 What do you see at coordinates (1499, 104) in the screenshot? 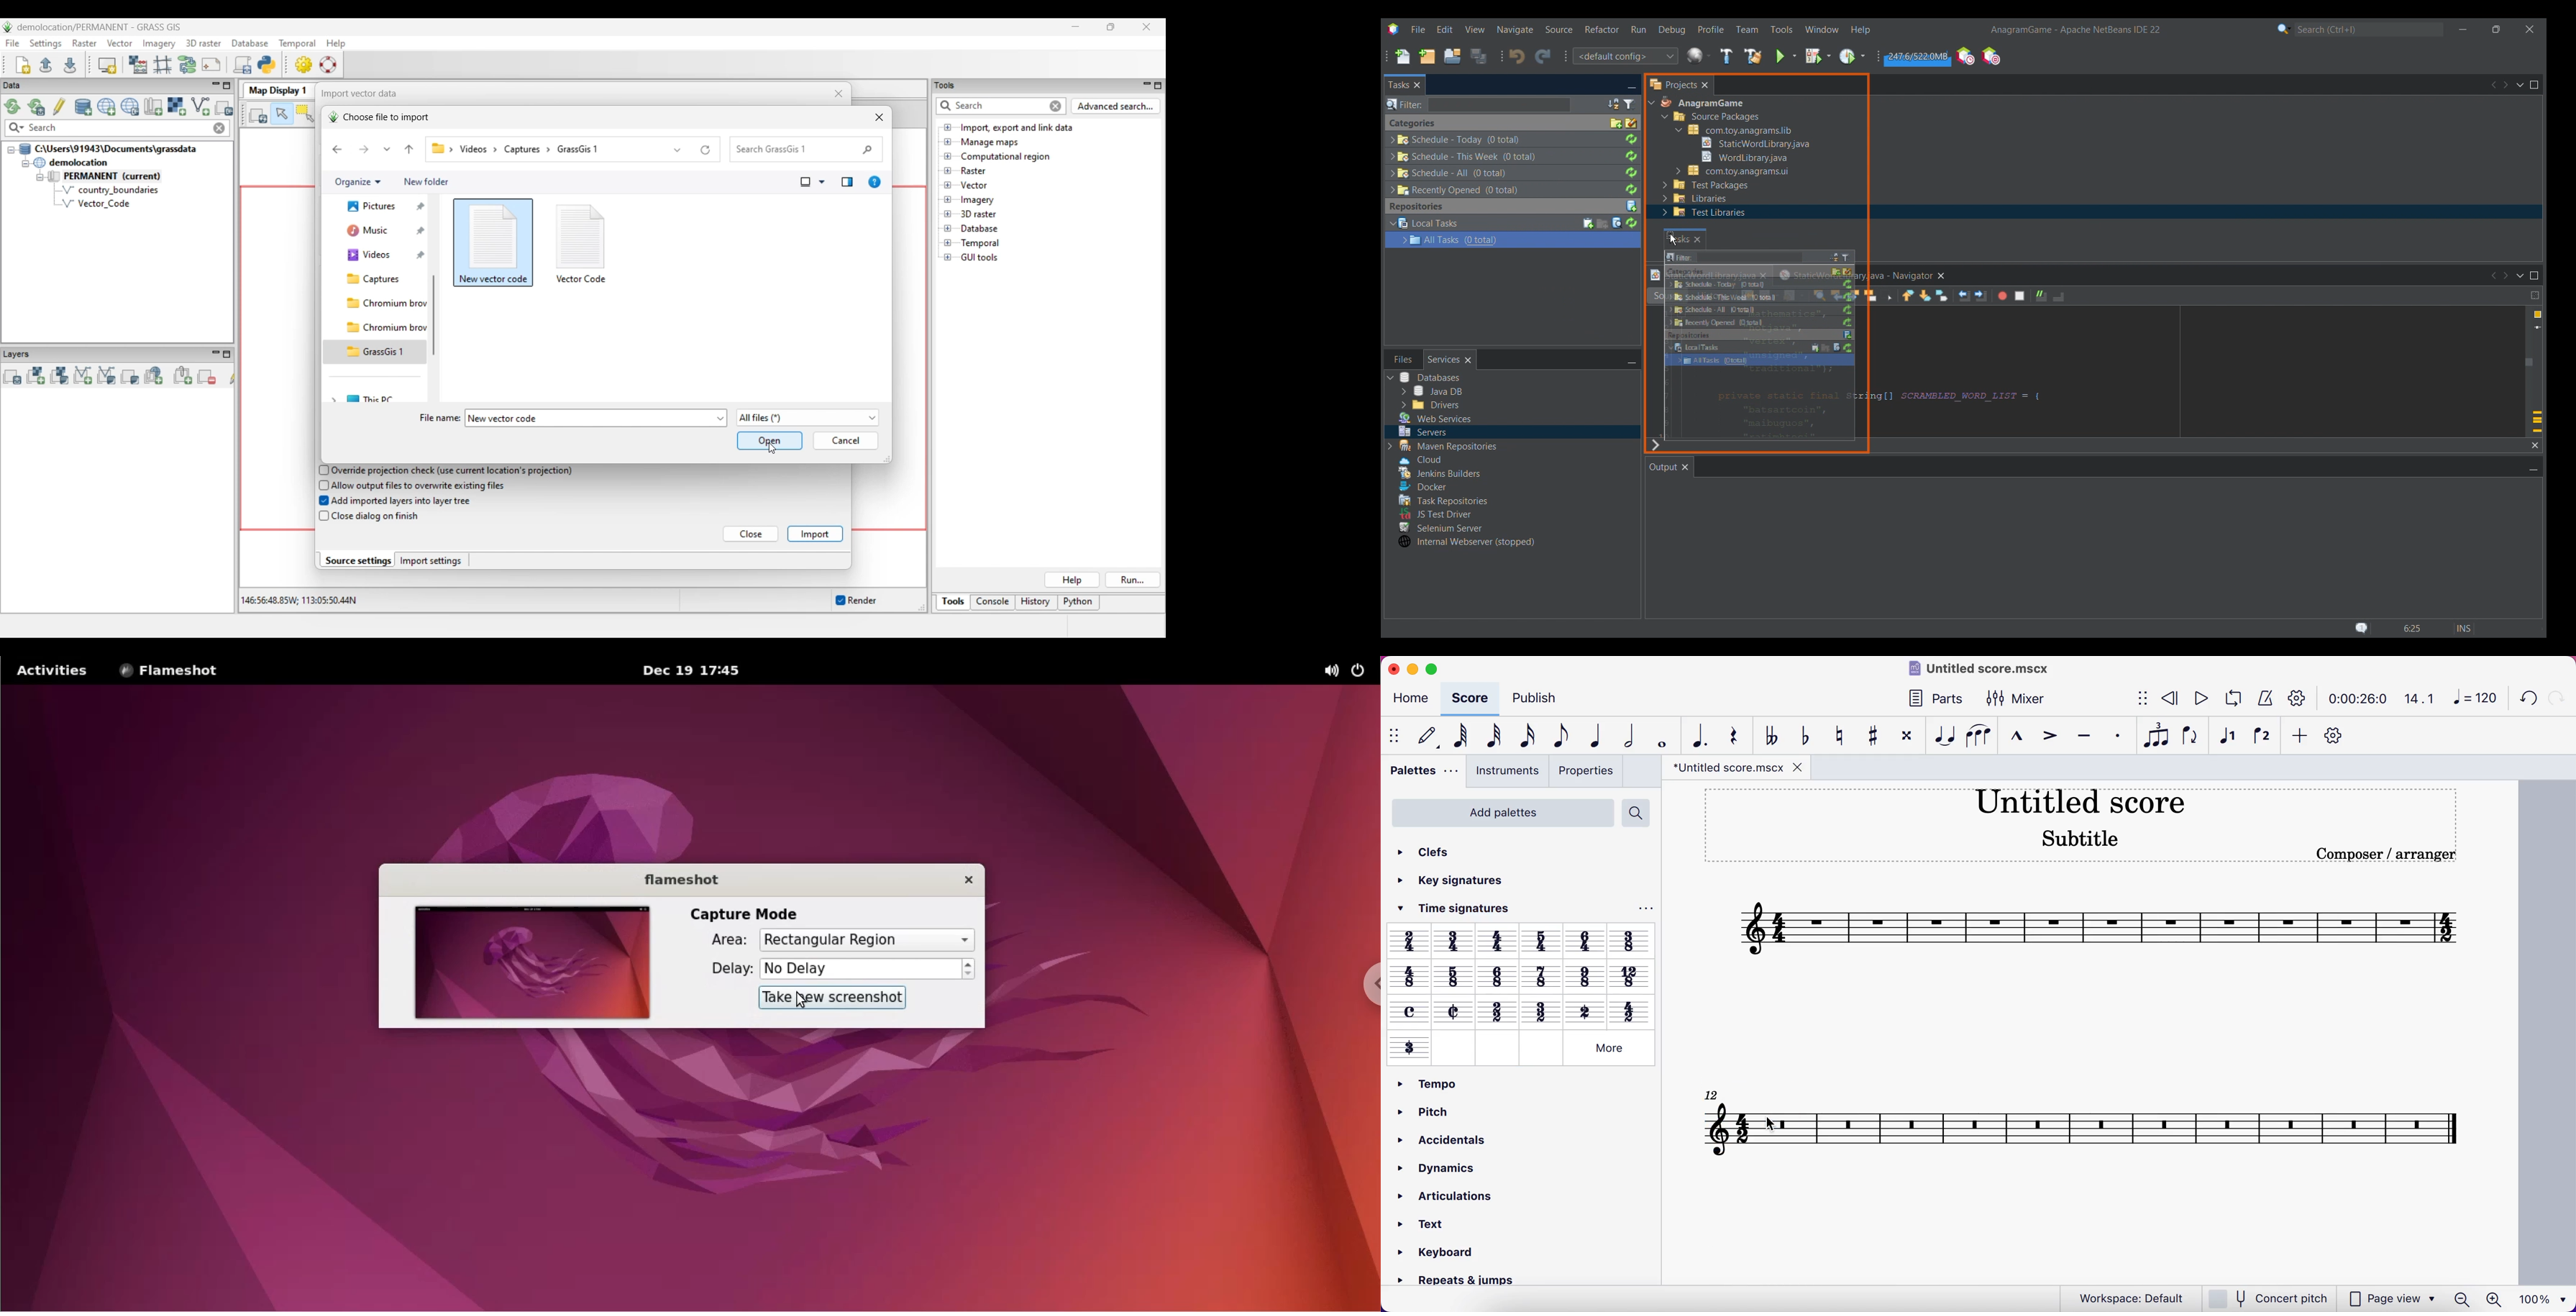
I see `Search box` at bounding box center [1499, 104].